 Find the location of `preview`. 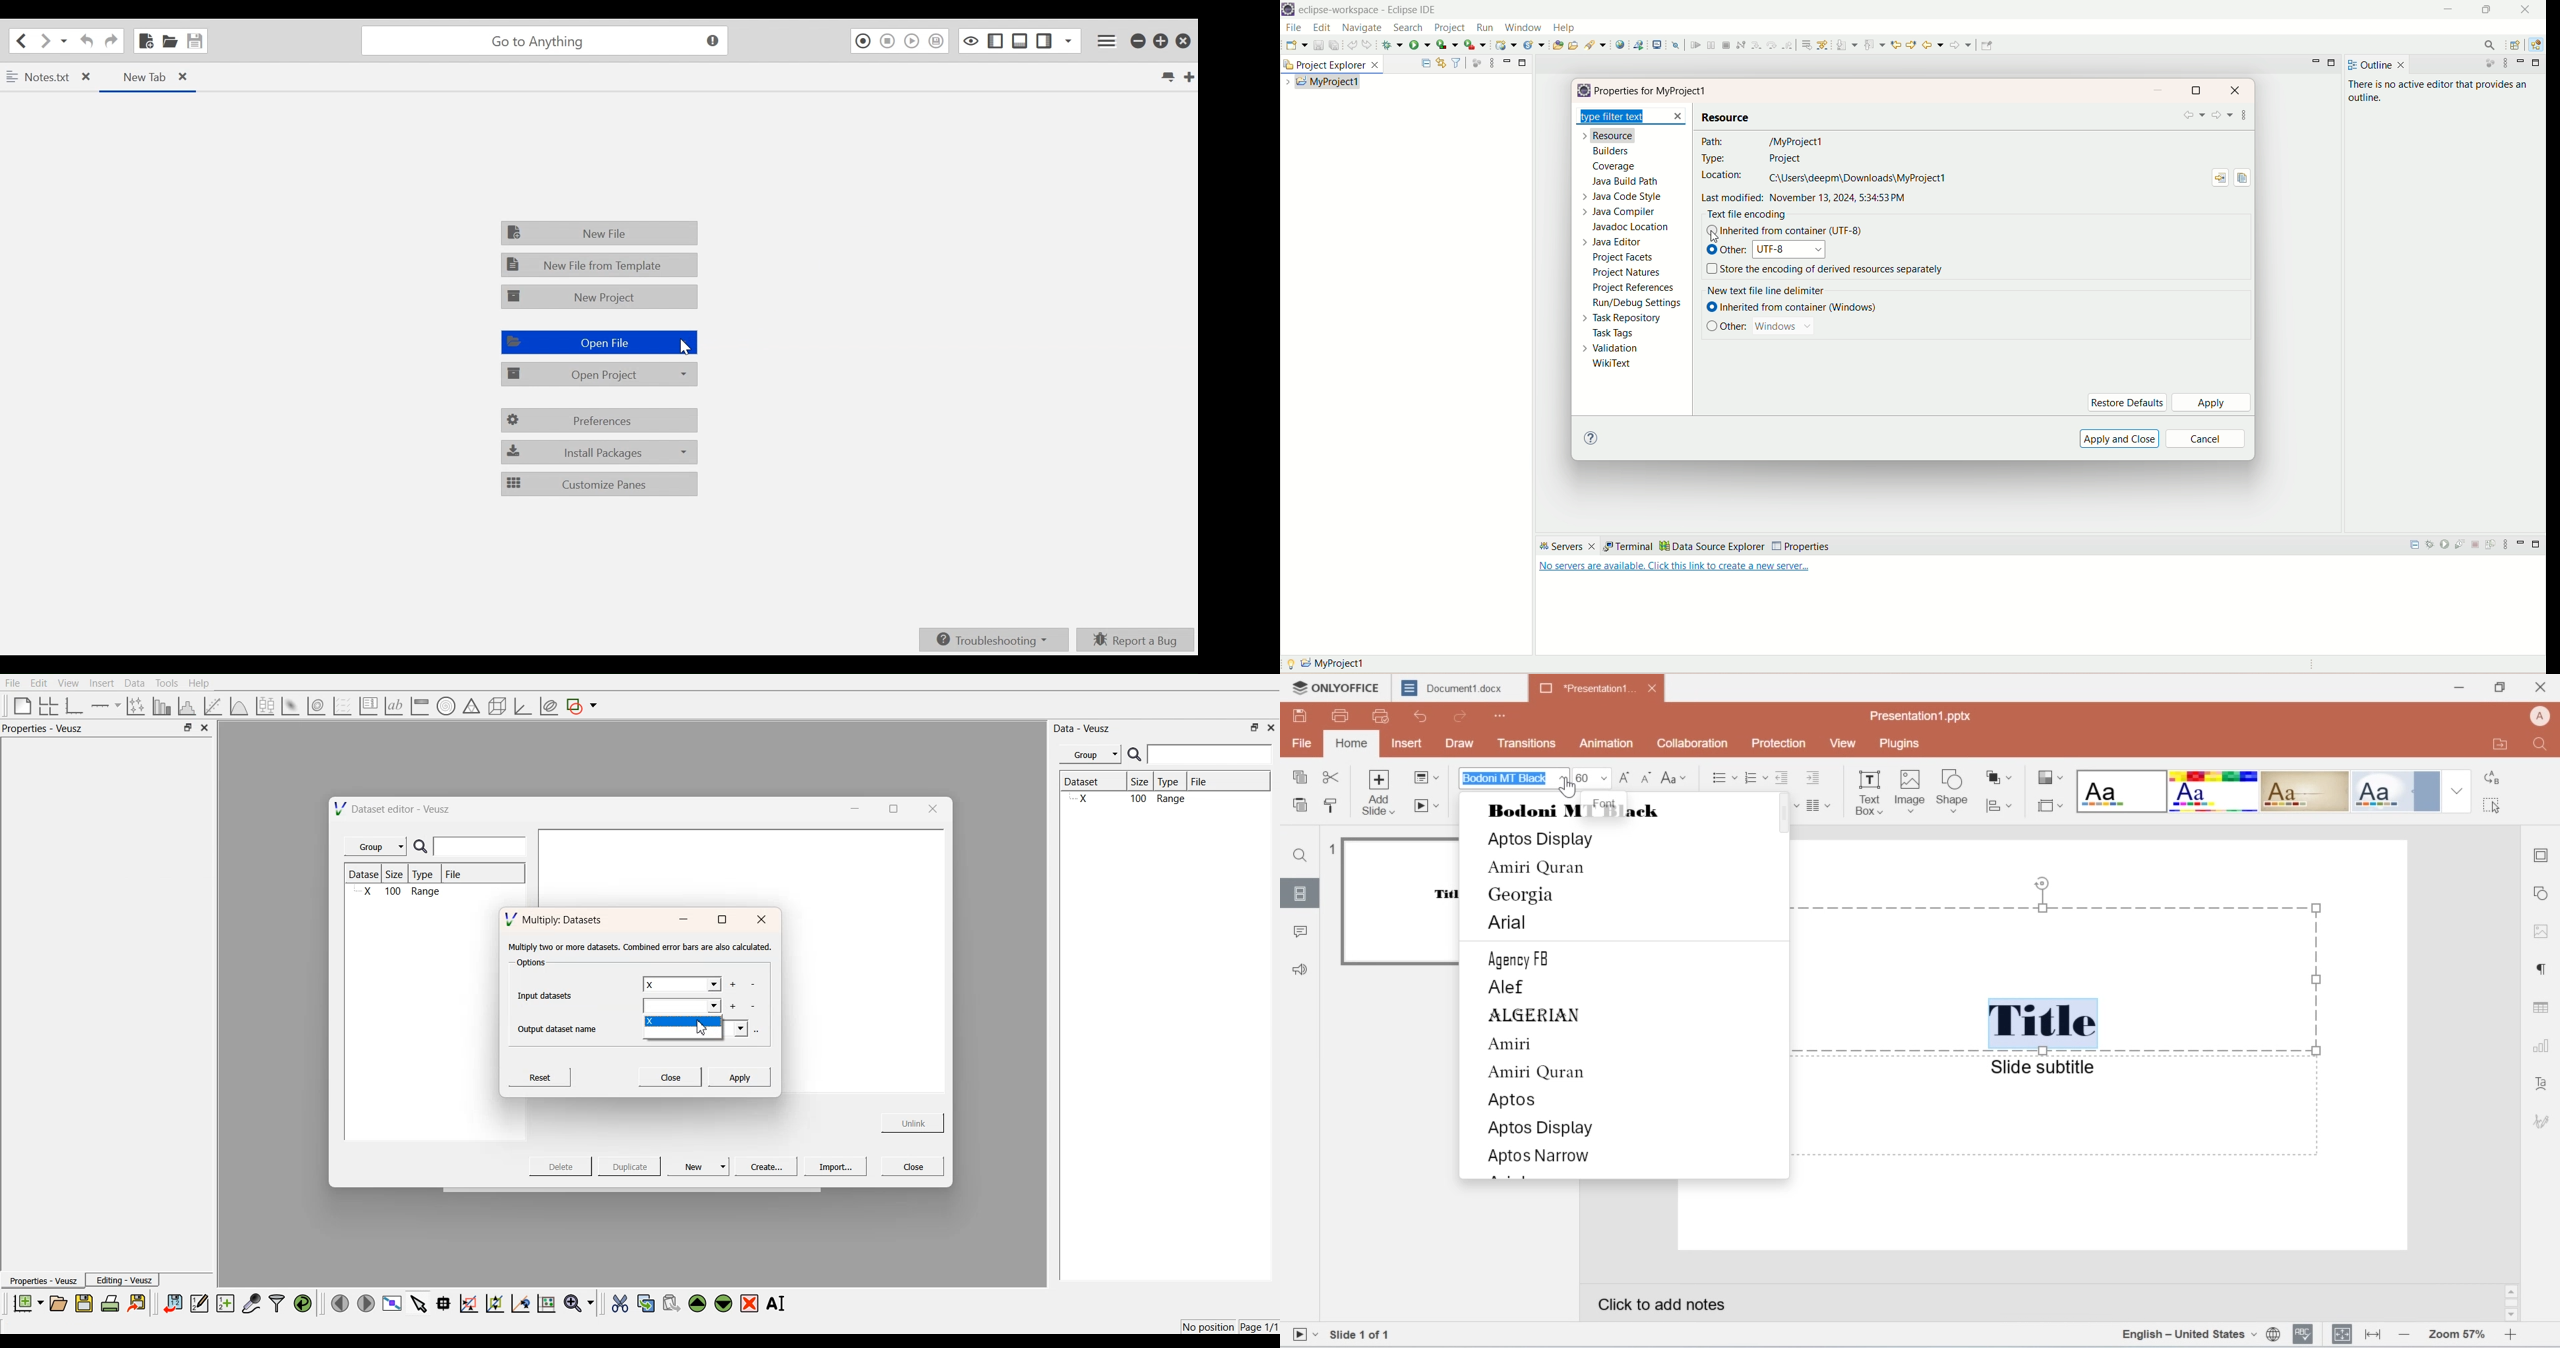

preview is located at coordinates (1400, 902).